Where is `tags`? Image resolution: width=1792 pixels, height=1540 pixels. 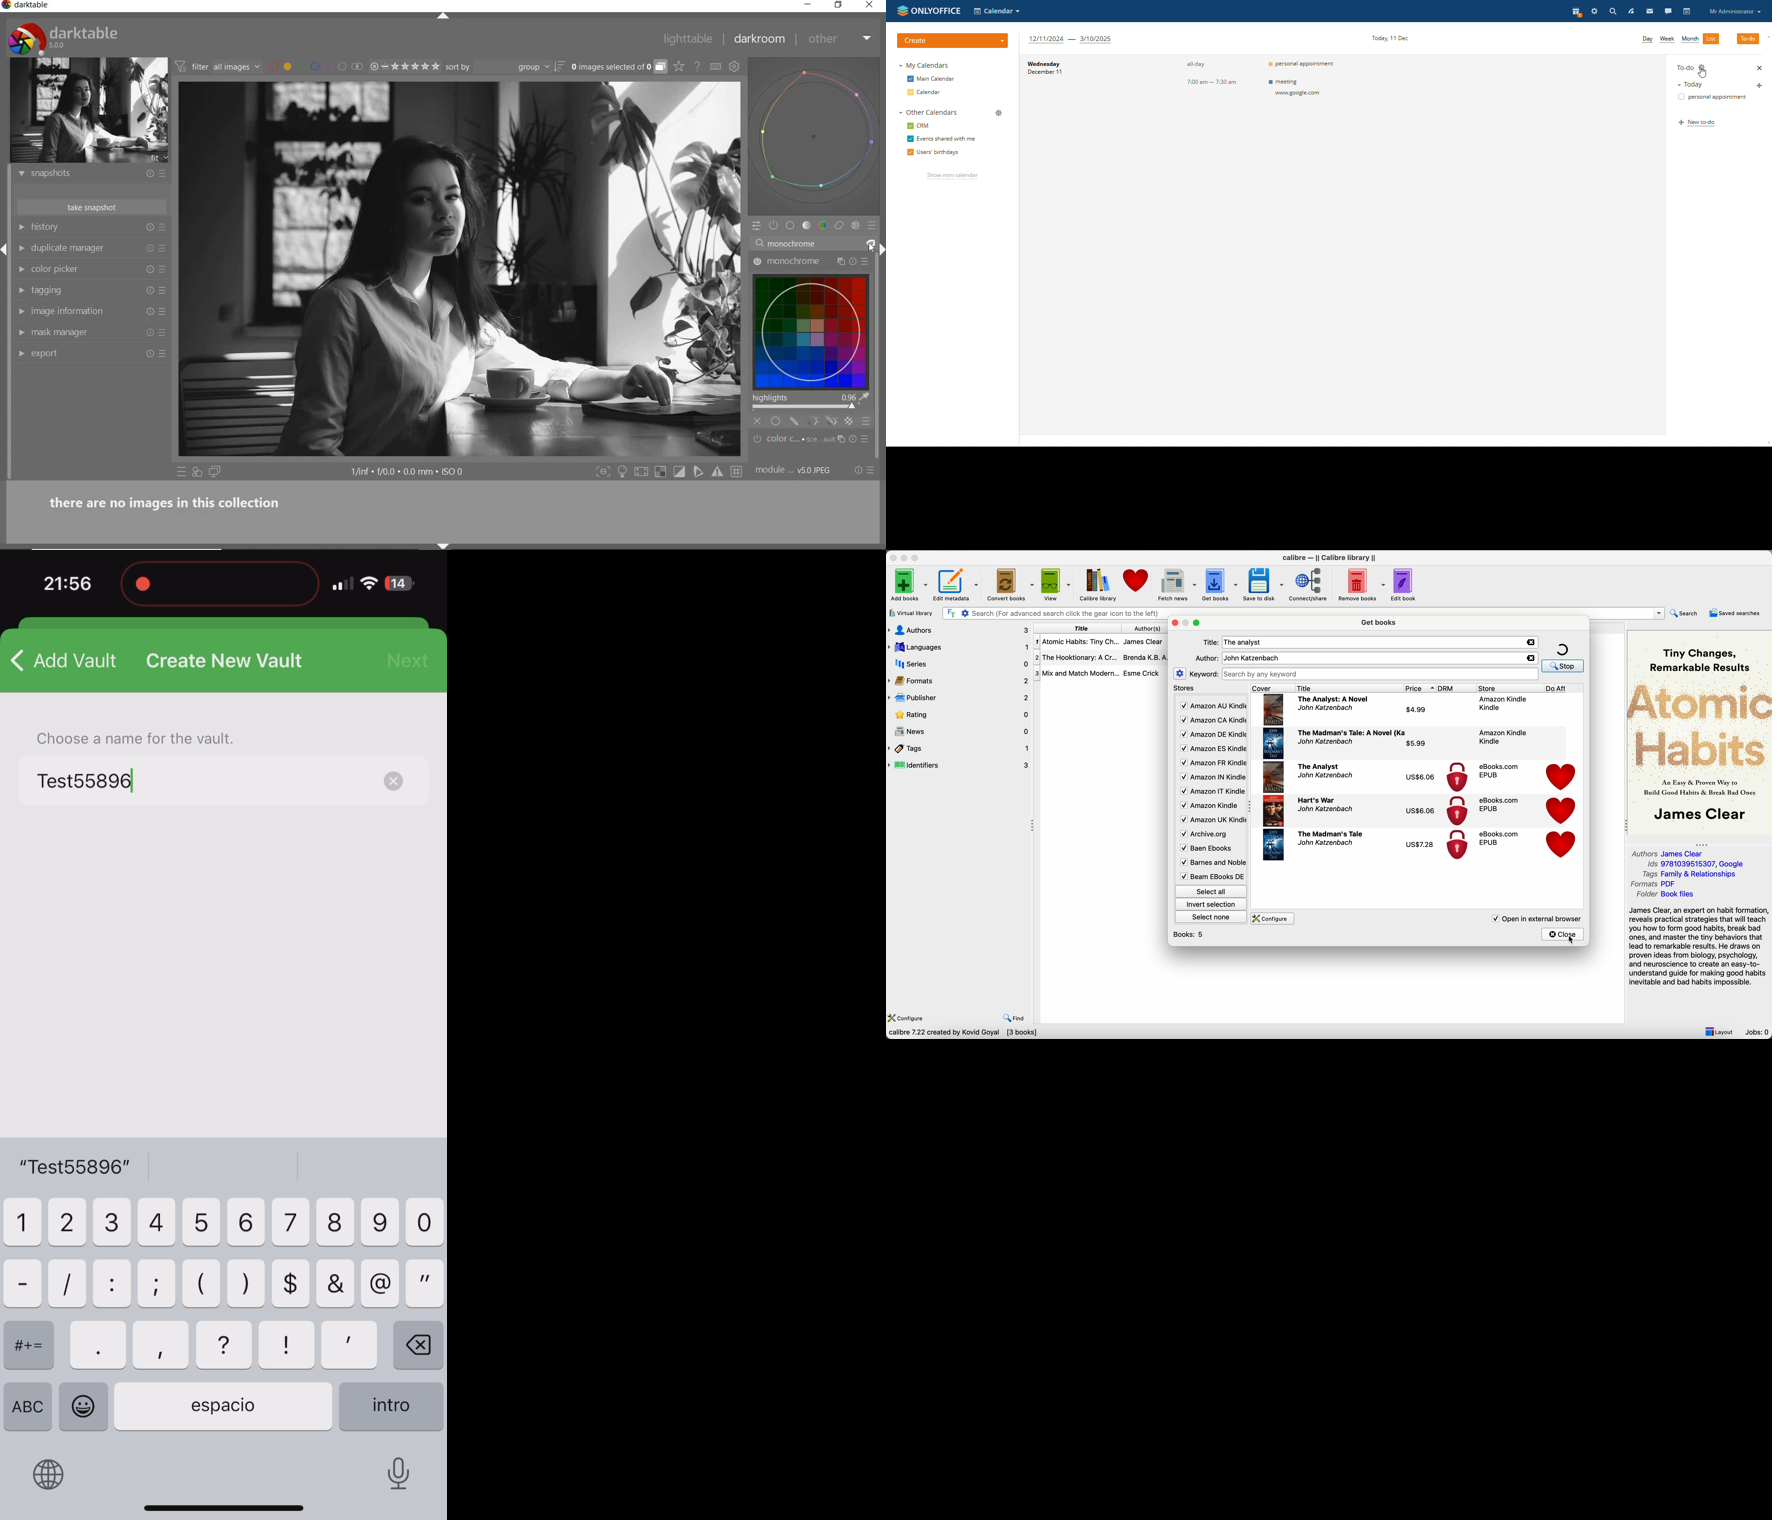 tags is located at coordinates (960, 749).